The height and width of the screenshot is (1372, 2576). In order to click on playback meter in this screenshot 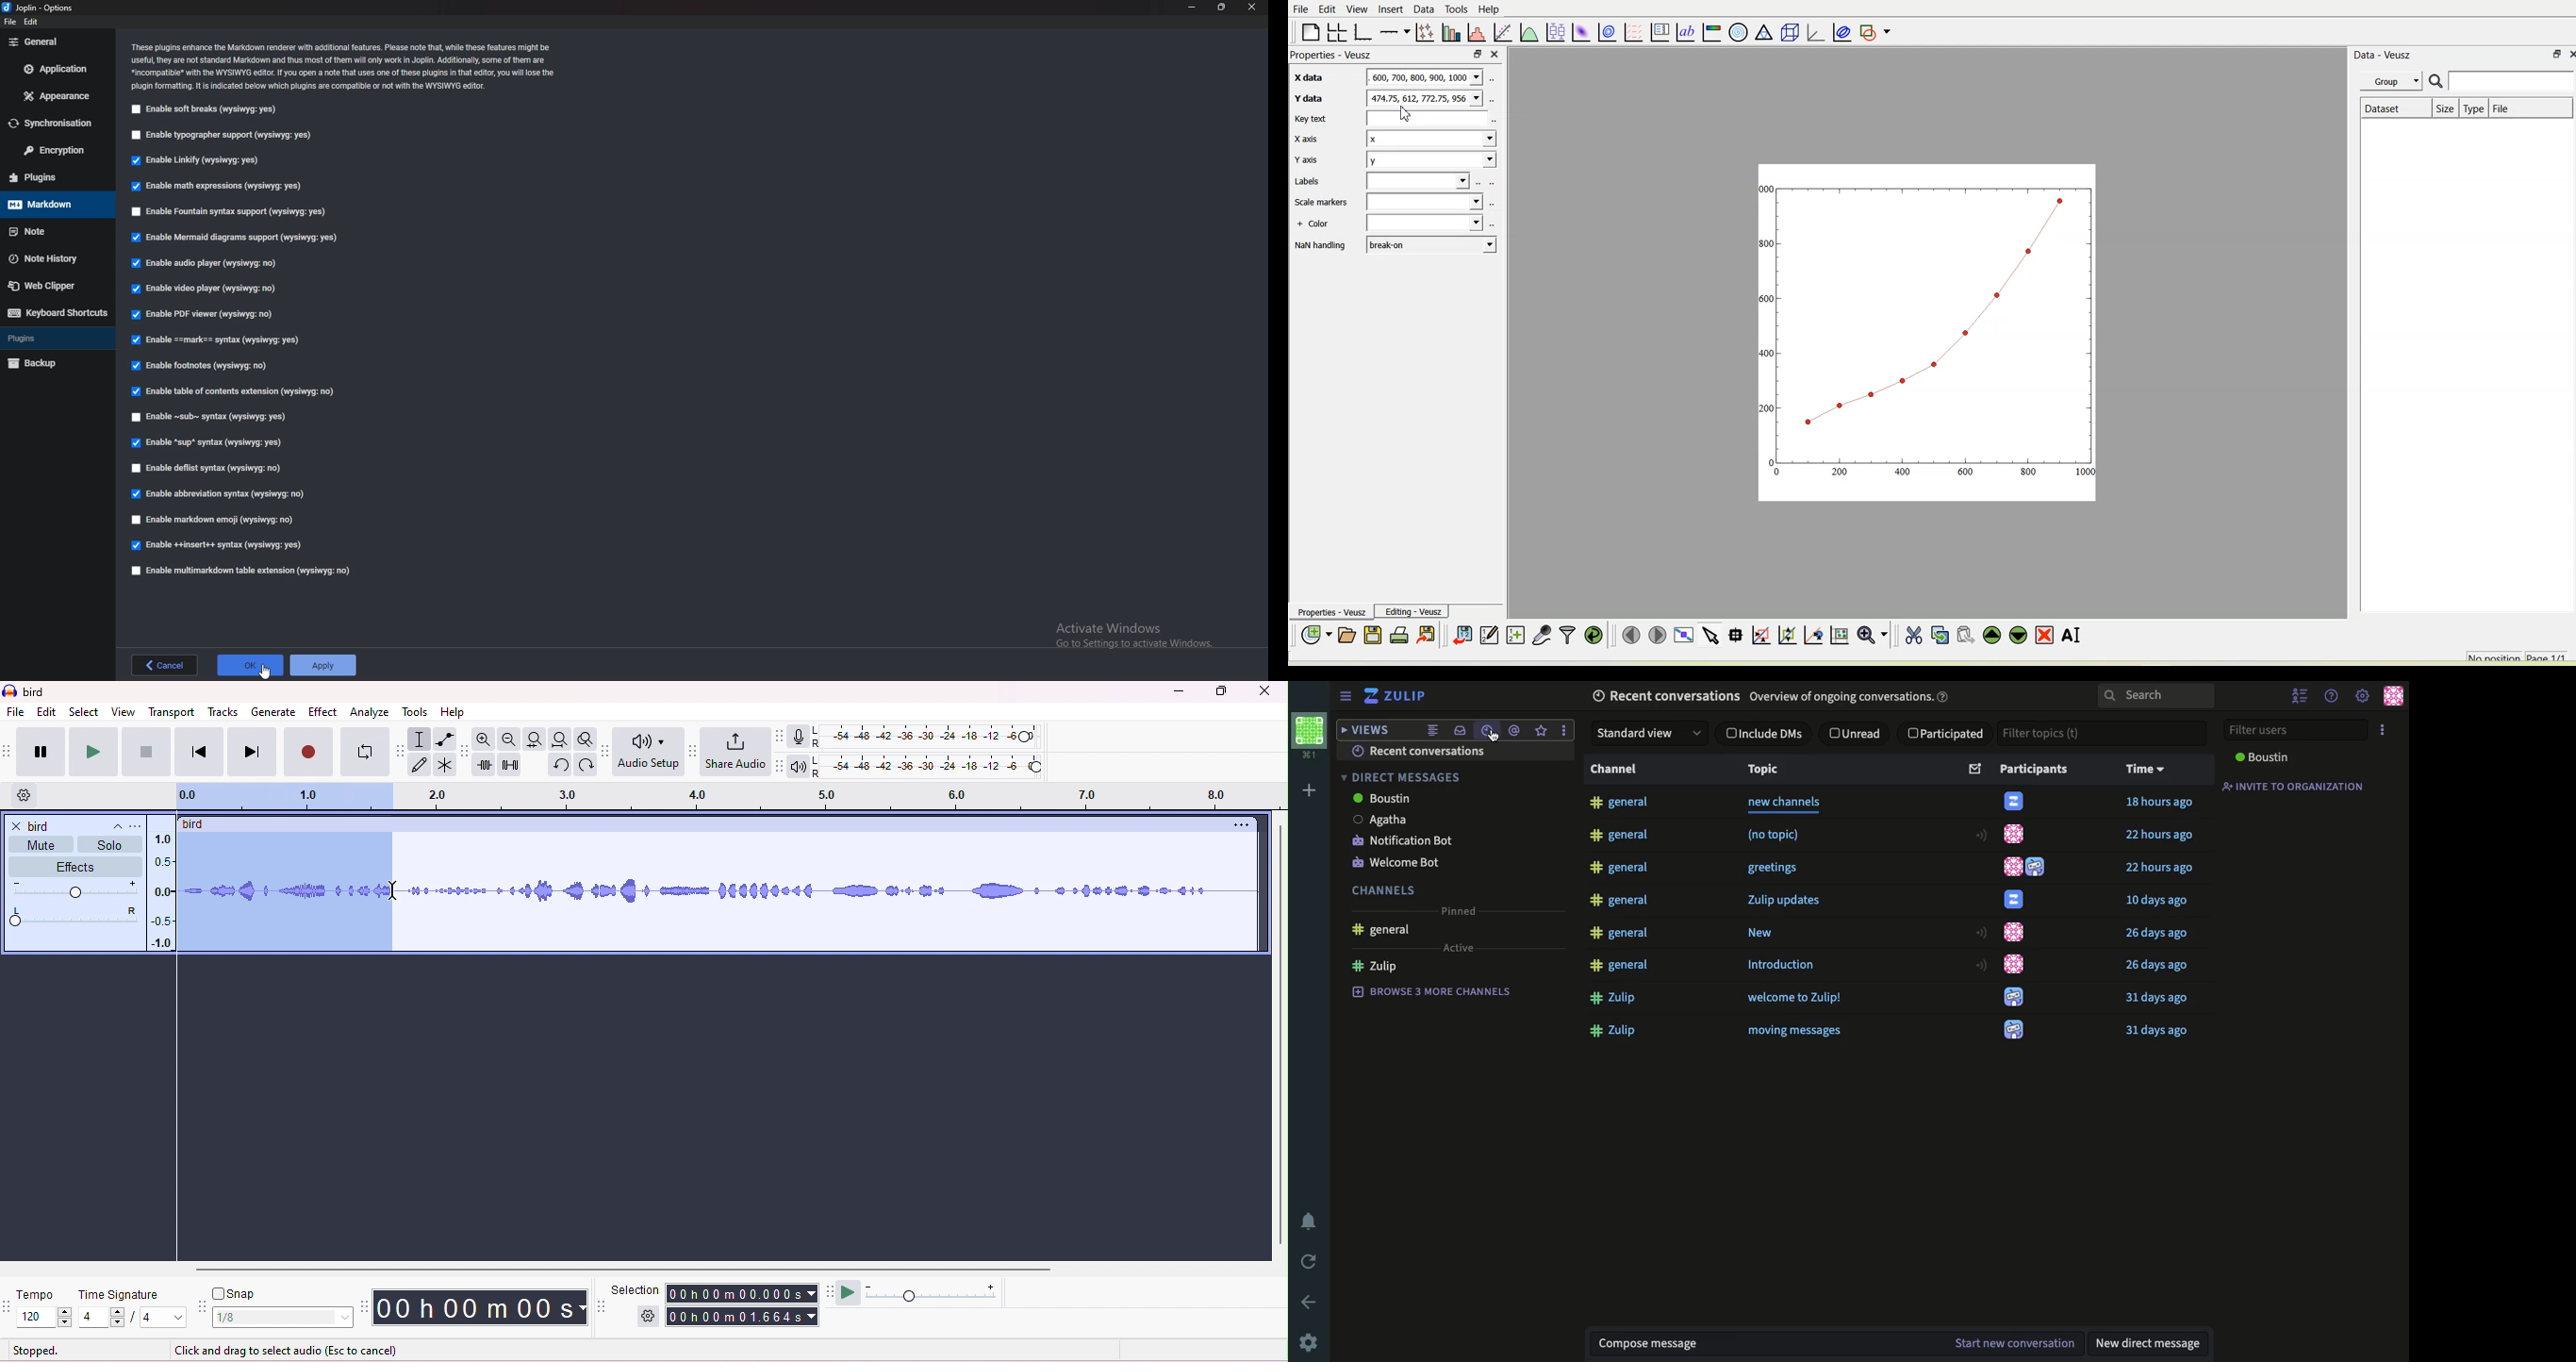, I will do `click(805, 764)`.